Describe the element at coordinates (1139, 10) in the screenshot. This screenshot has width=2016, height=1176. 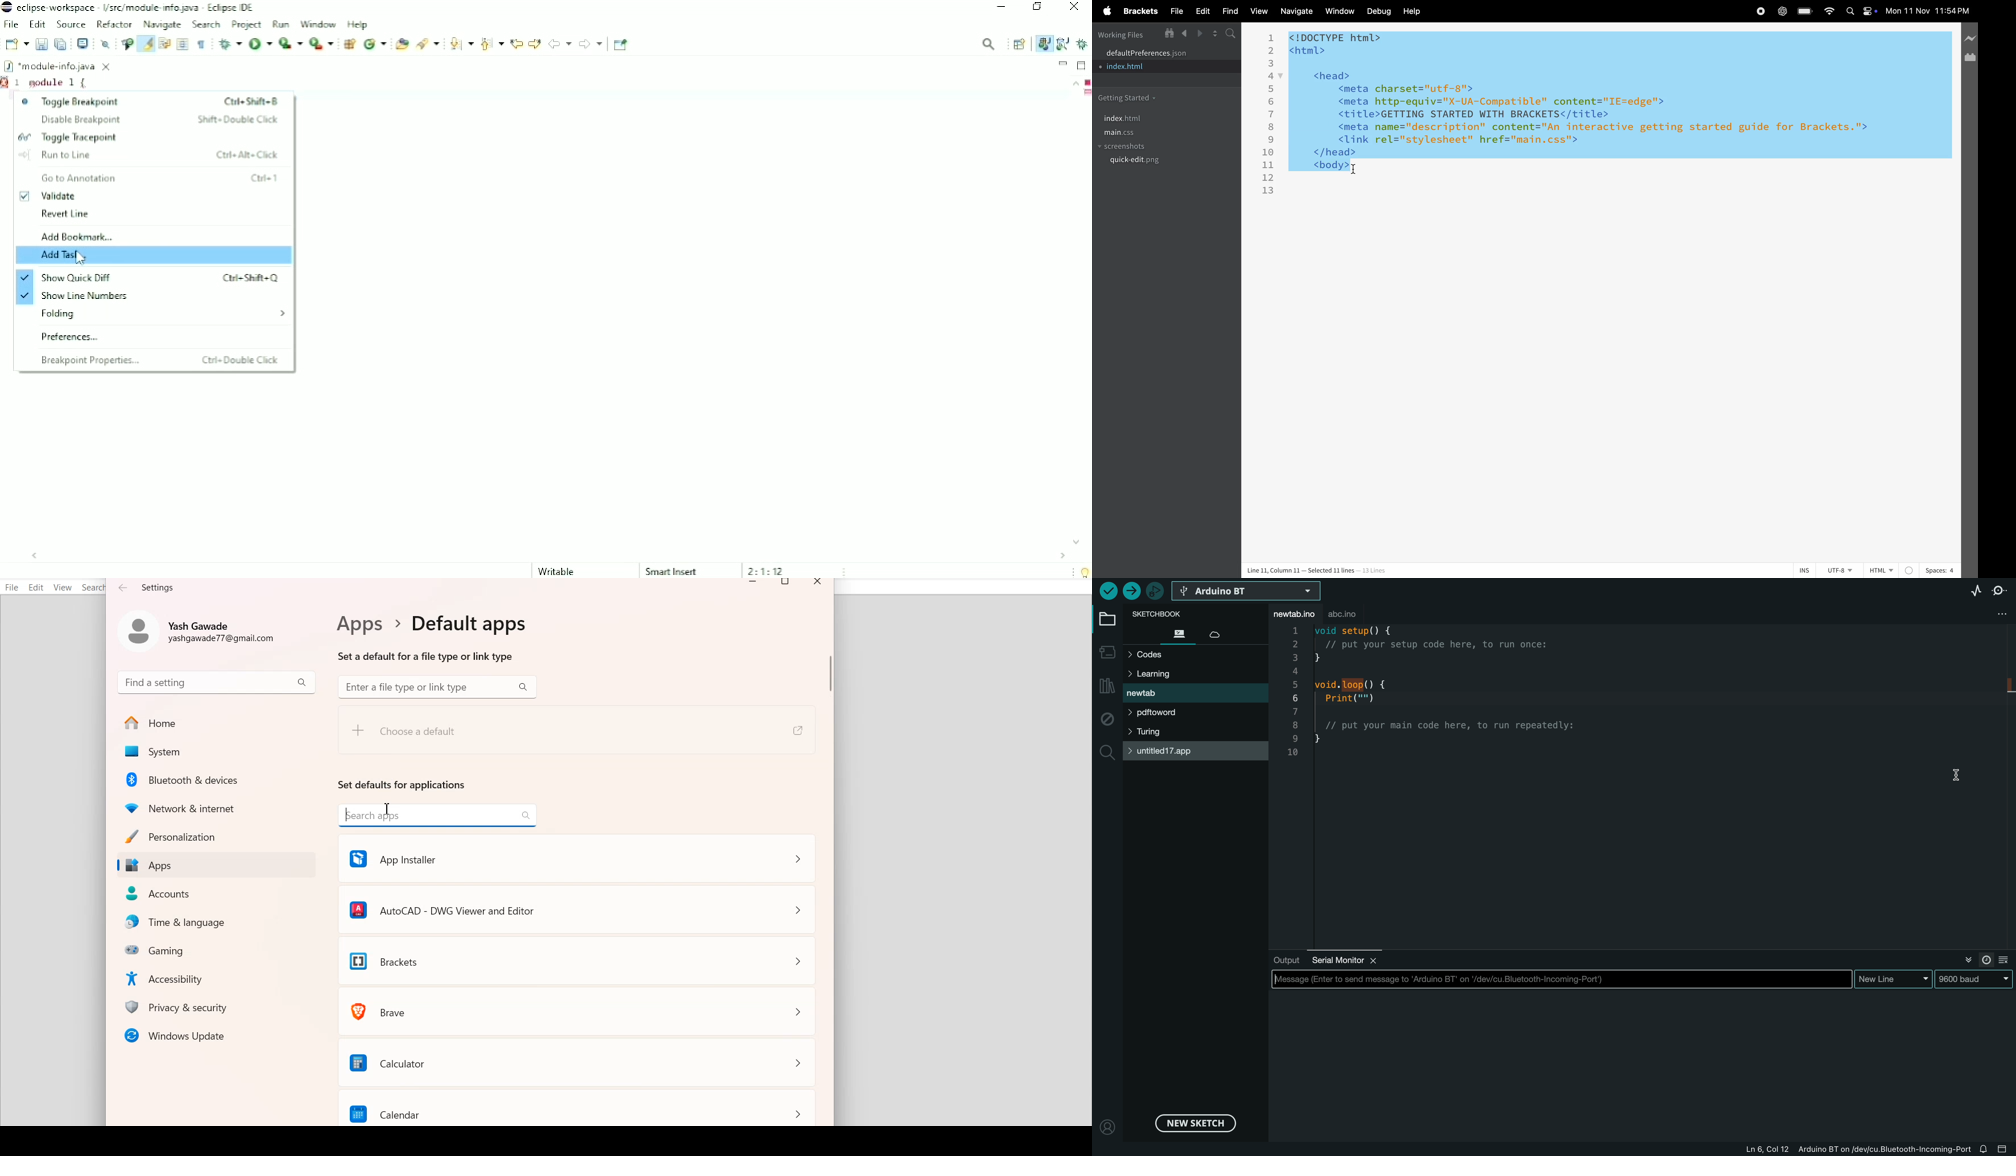
I see `brackets` at that location.